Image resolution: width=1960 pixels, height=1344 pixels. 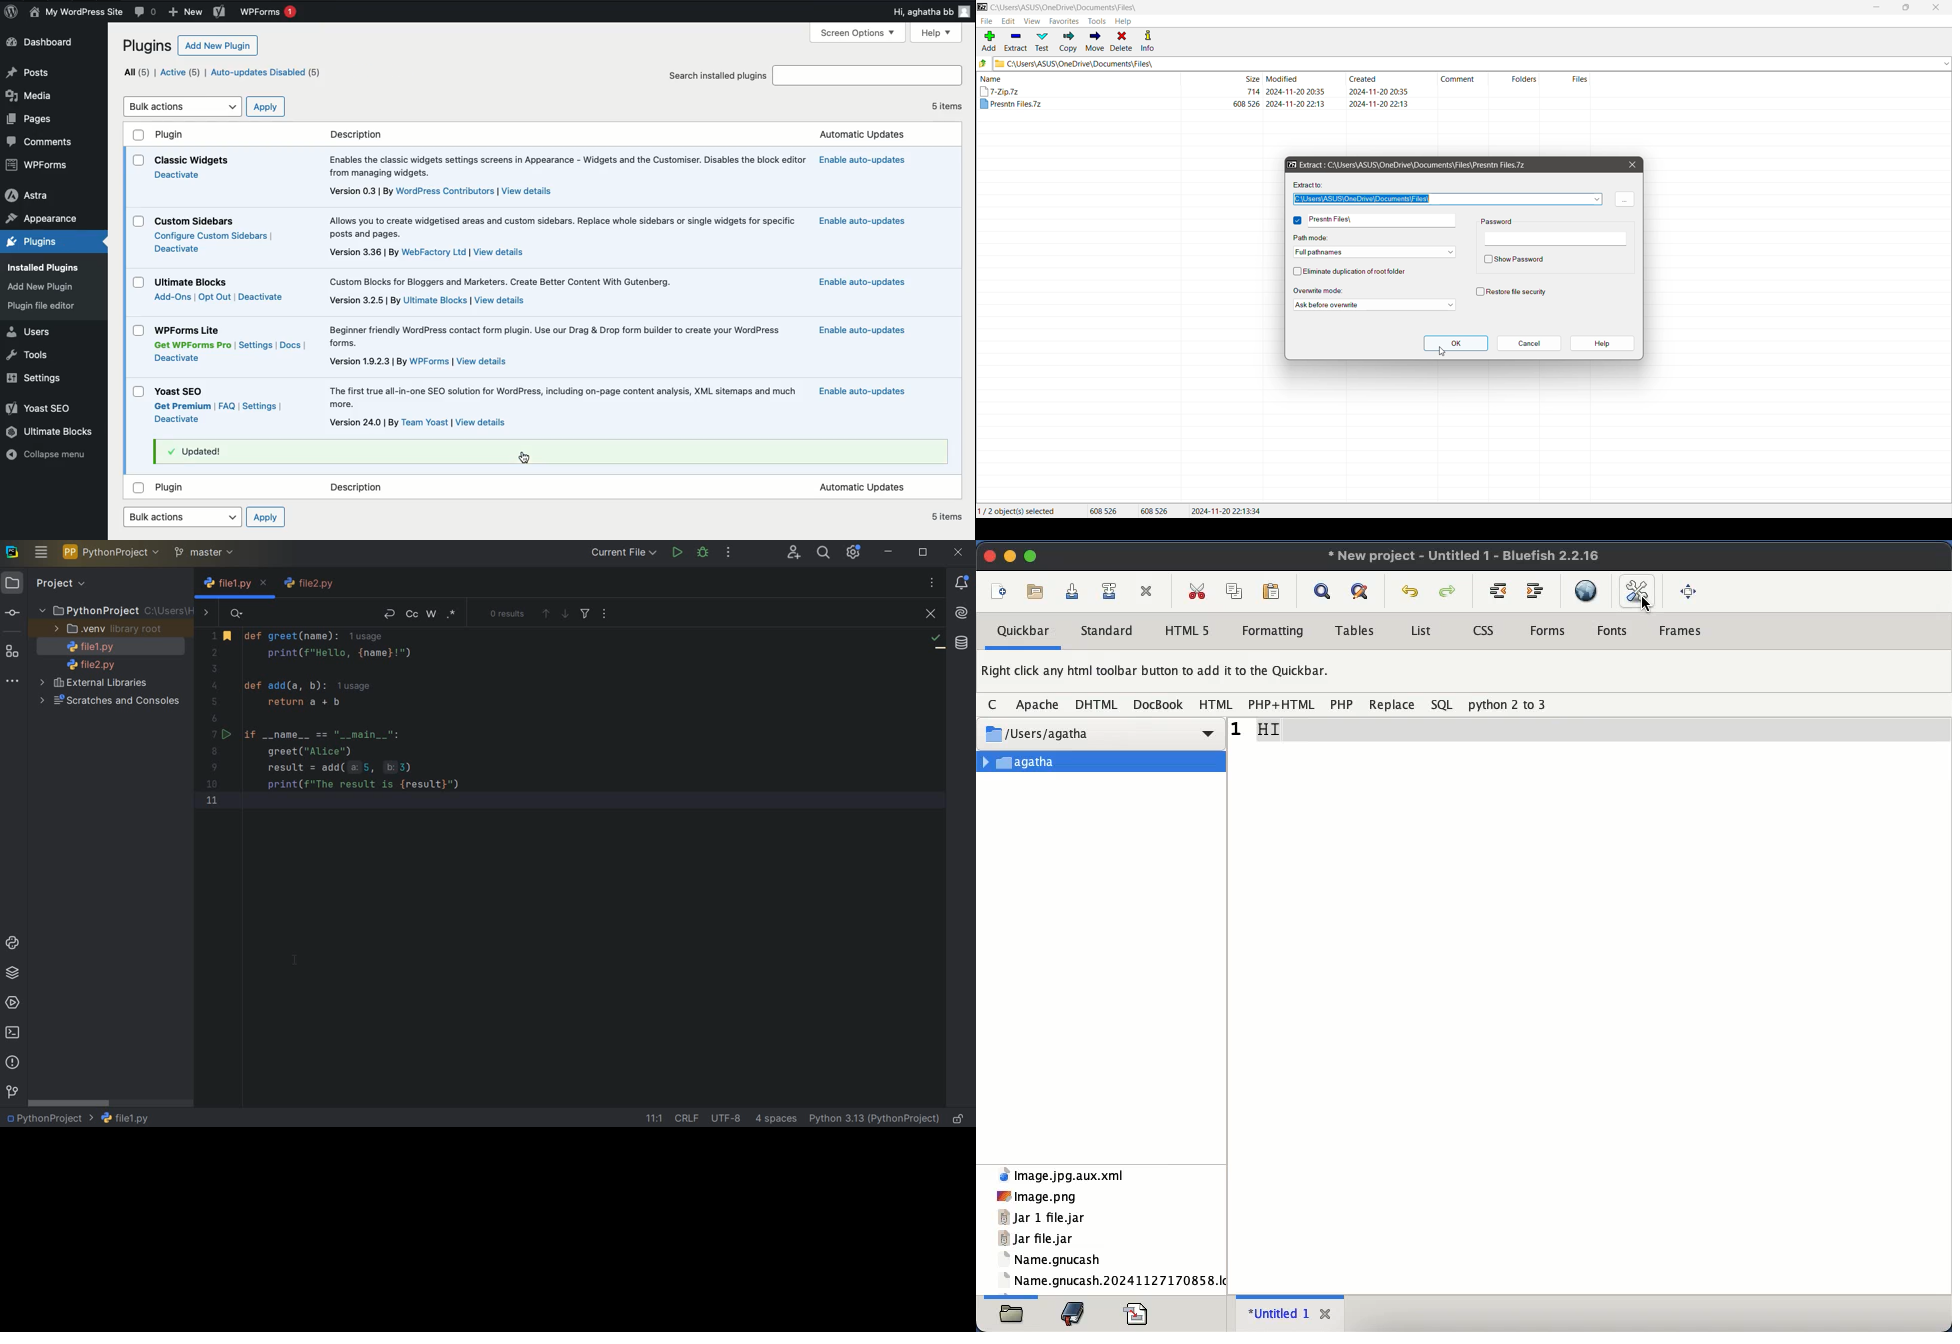 I want to click on Automatic updates, so click(x=863, y=488).